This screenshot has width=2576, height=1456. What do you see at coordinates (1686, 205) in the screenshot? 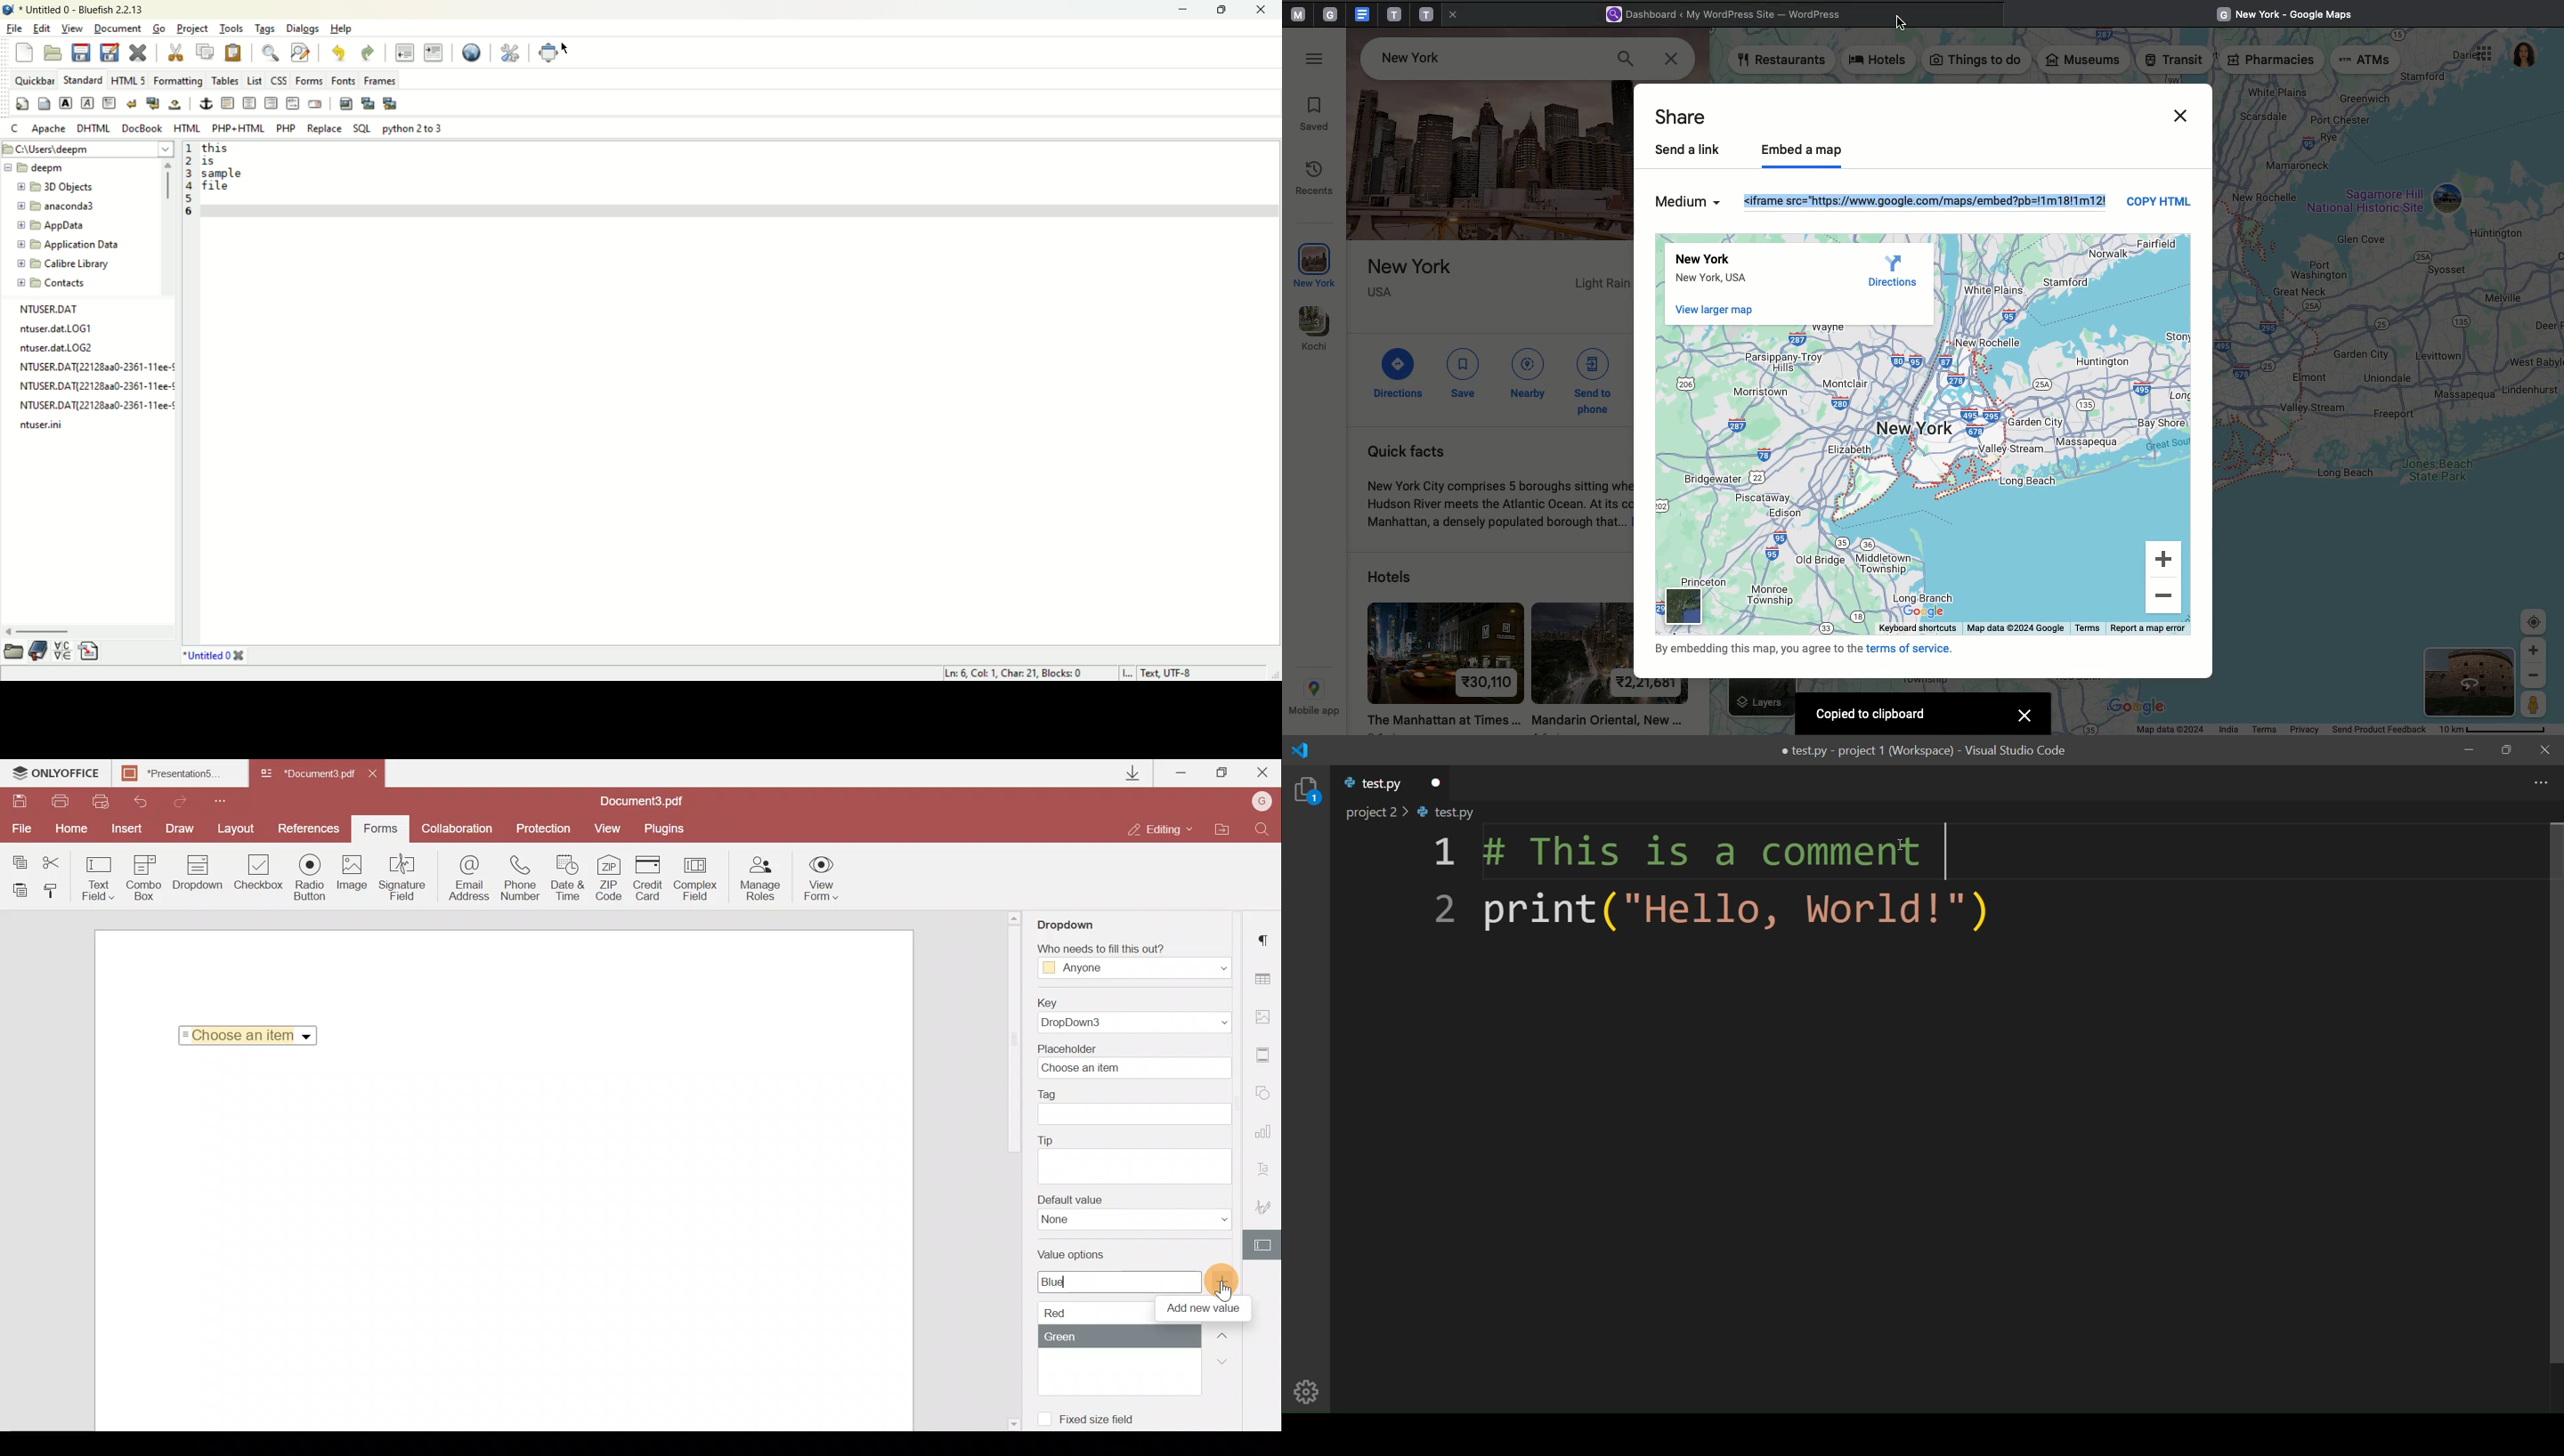
I see `Medium` at bounding box center [1686, 205].